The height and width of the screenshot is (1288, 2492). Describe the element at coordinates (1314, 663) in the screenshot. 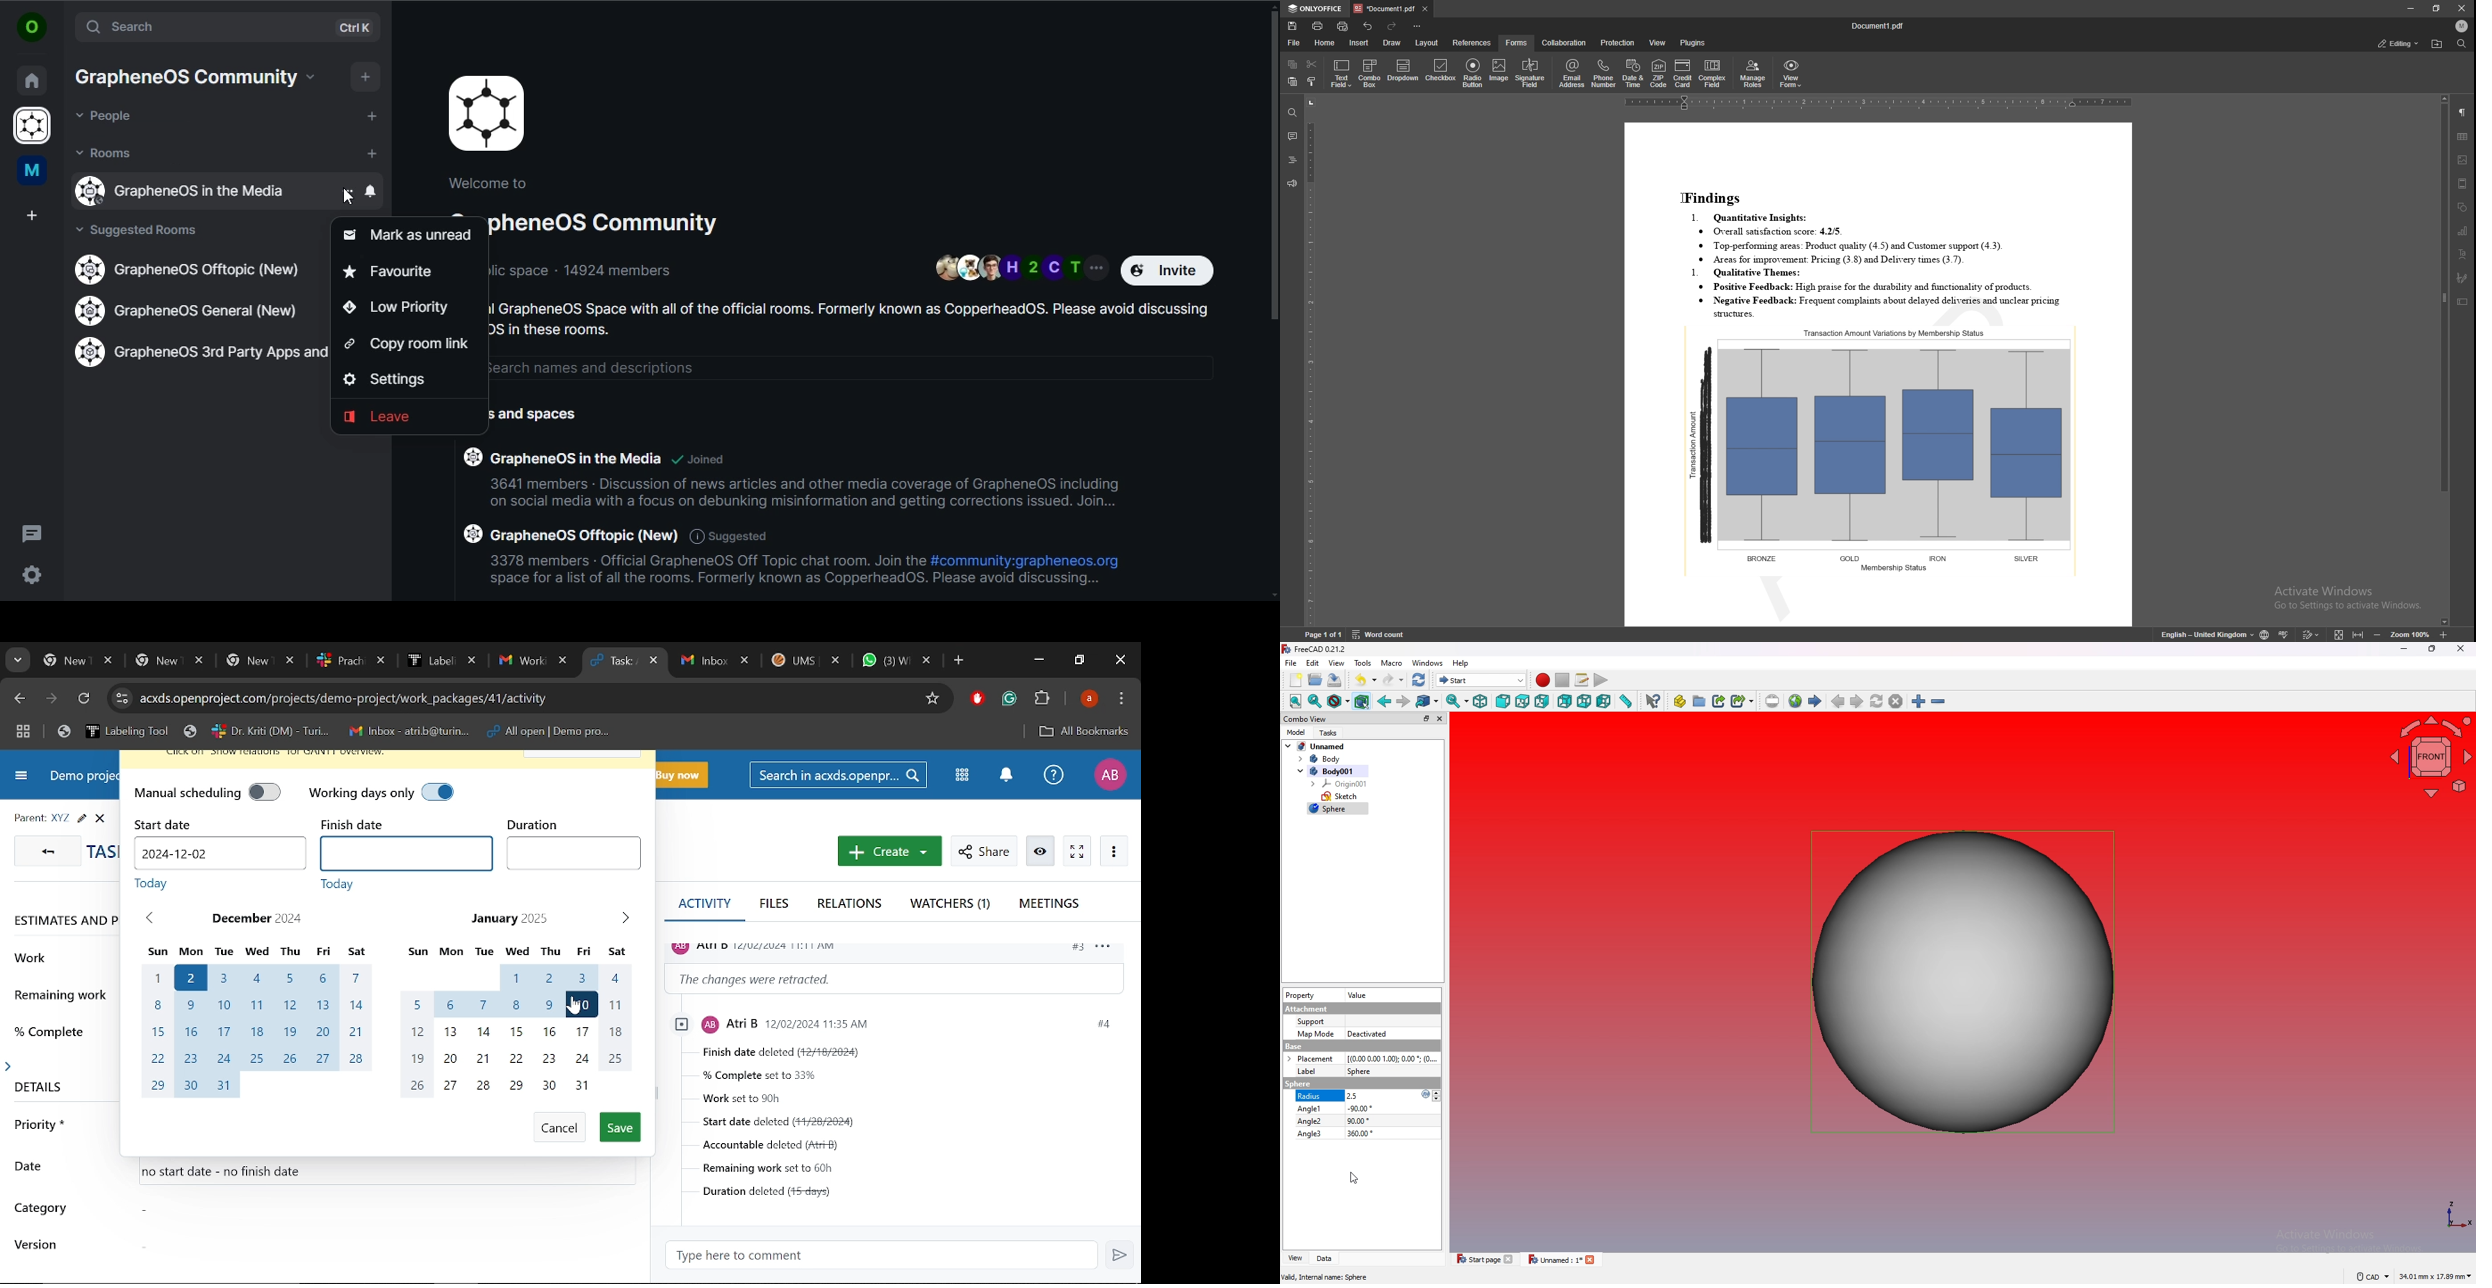

I see `edit` at that location.